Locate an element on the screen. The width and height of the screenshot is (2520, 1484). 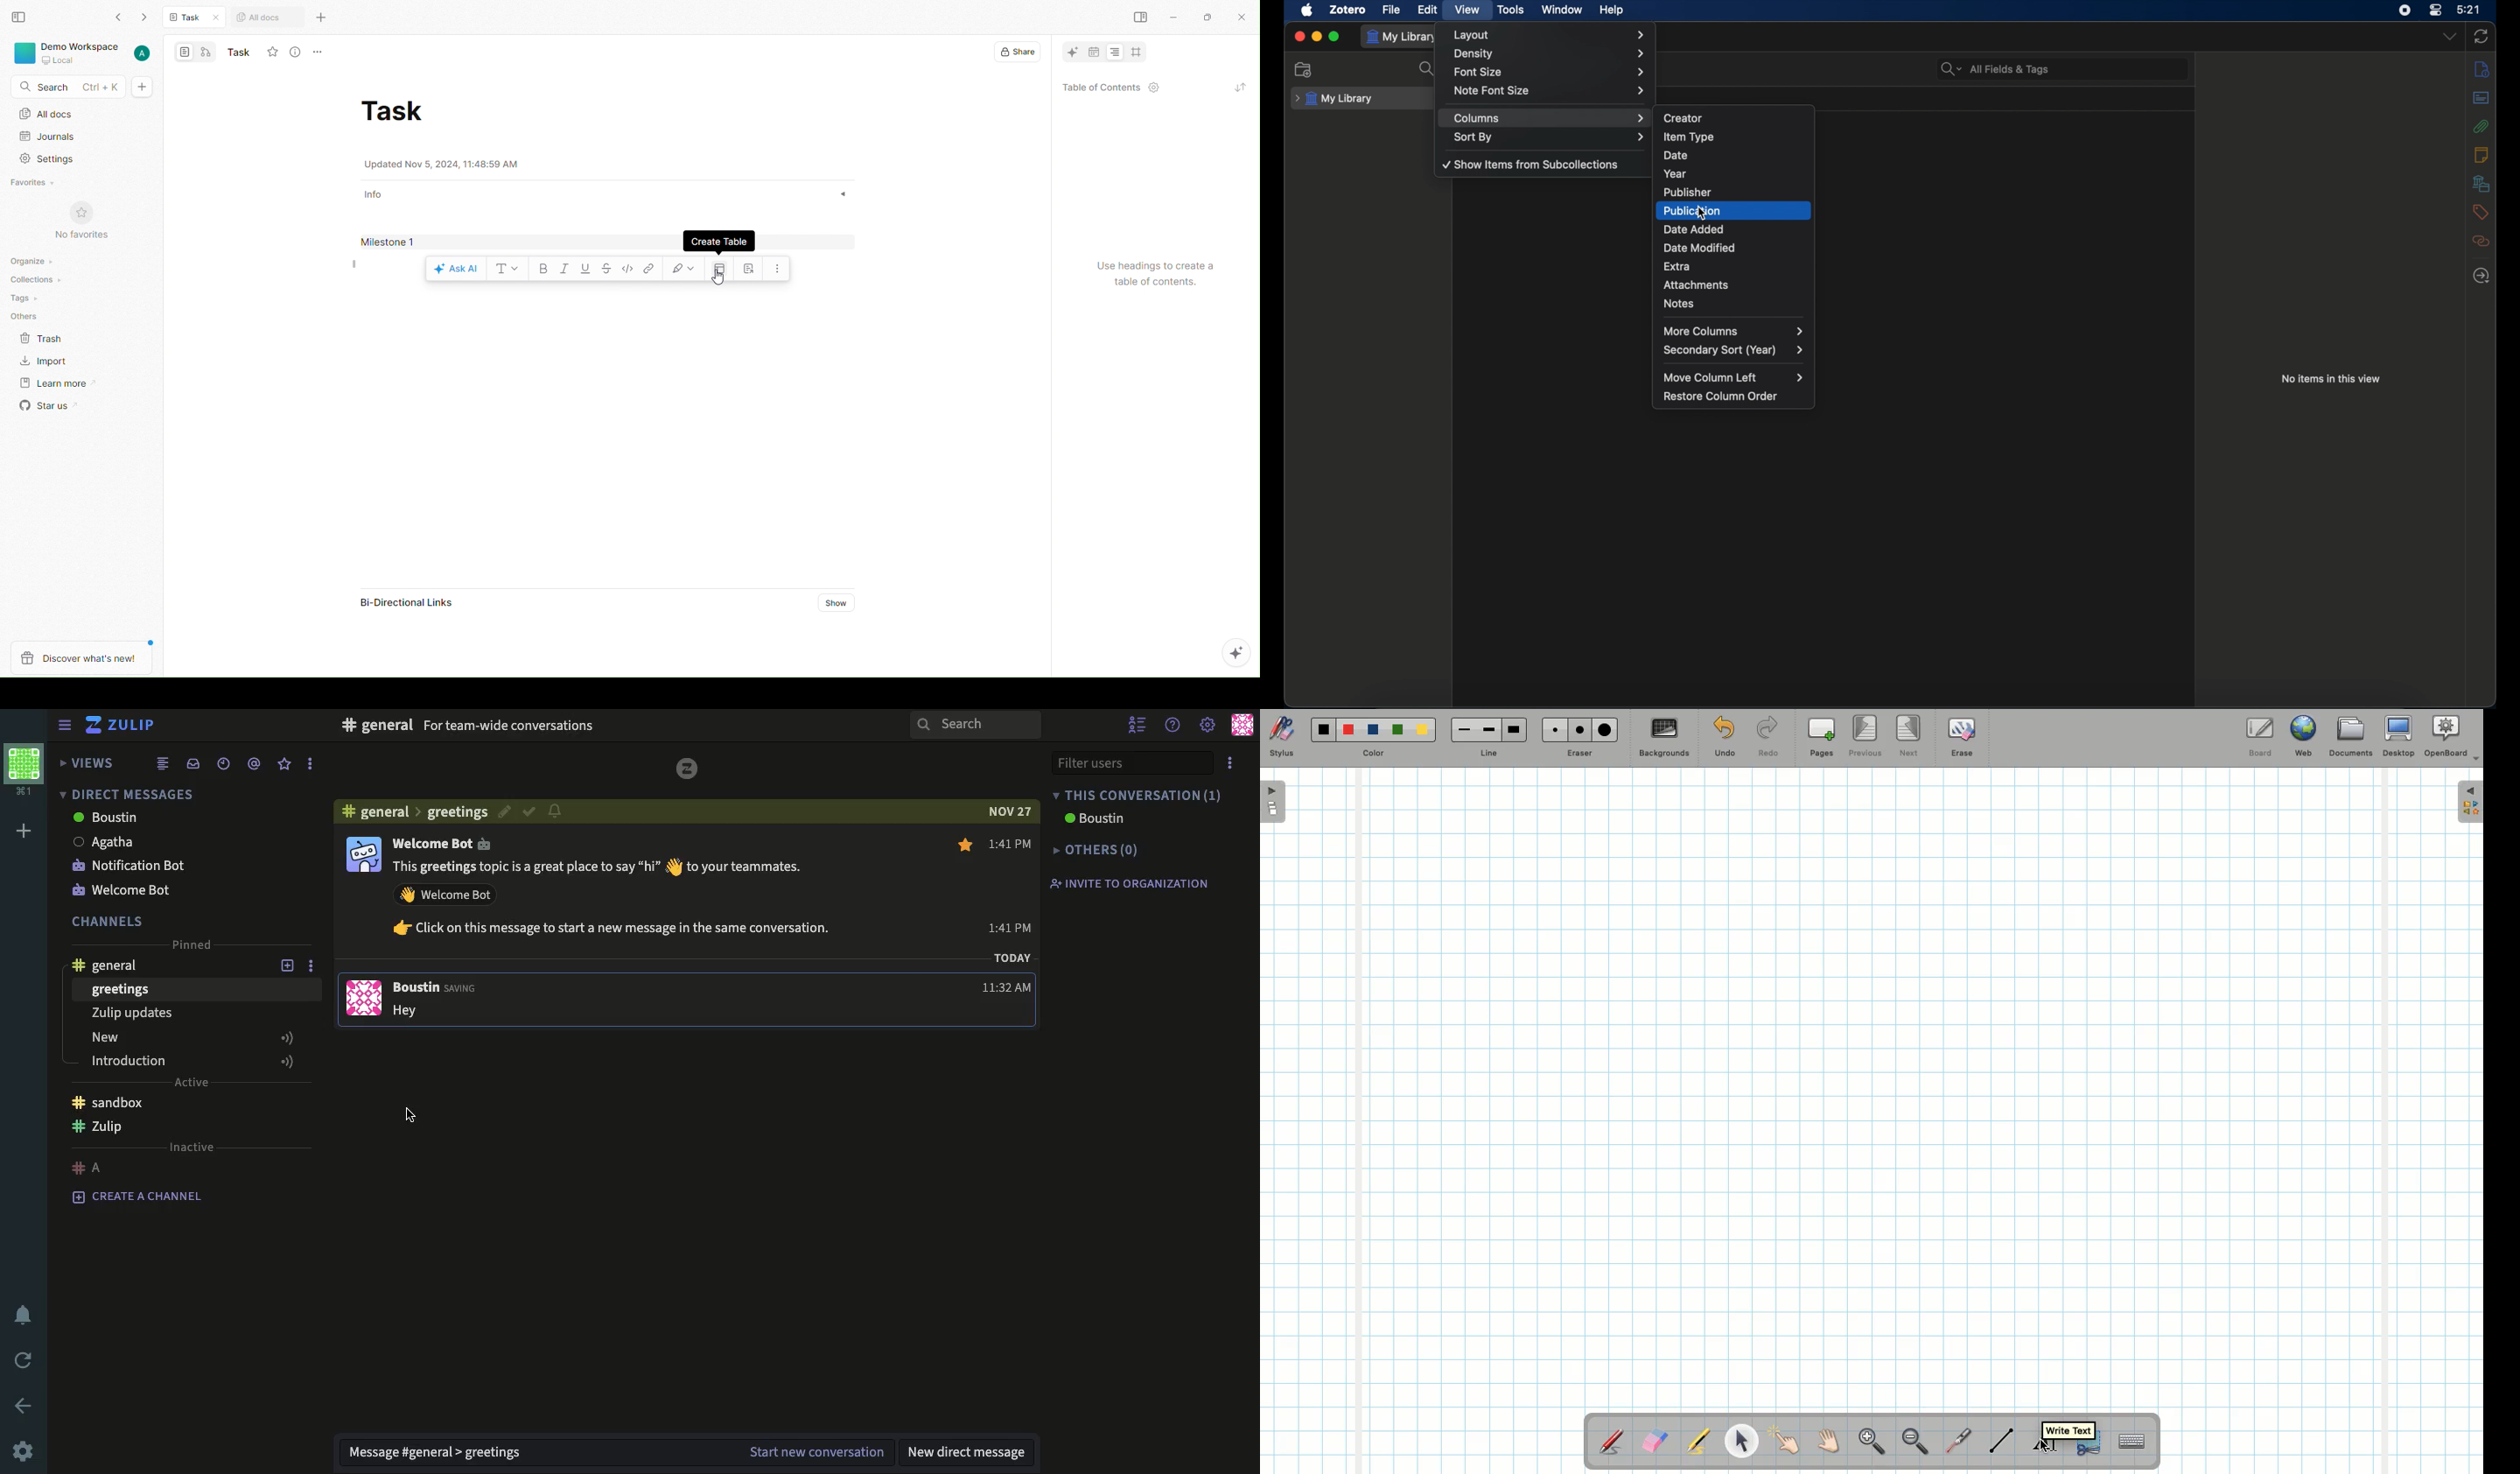
search is located at coordinates (974, 724).